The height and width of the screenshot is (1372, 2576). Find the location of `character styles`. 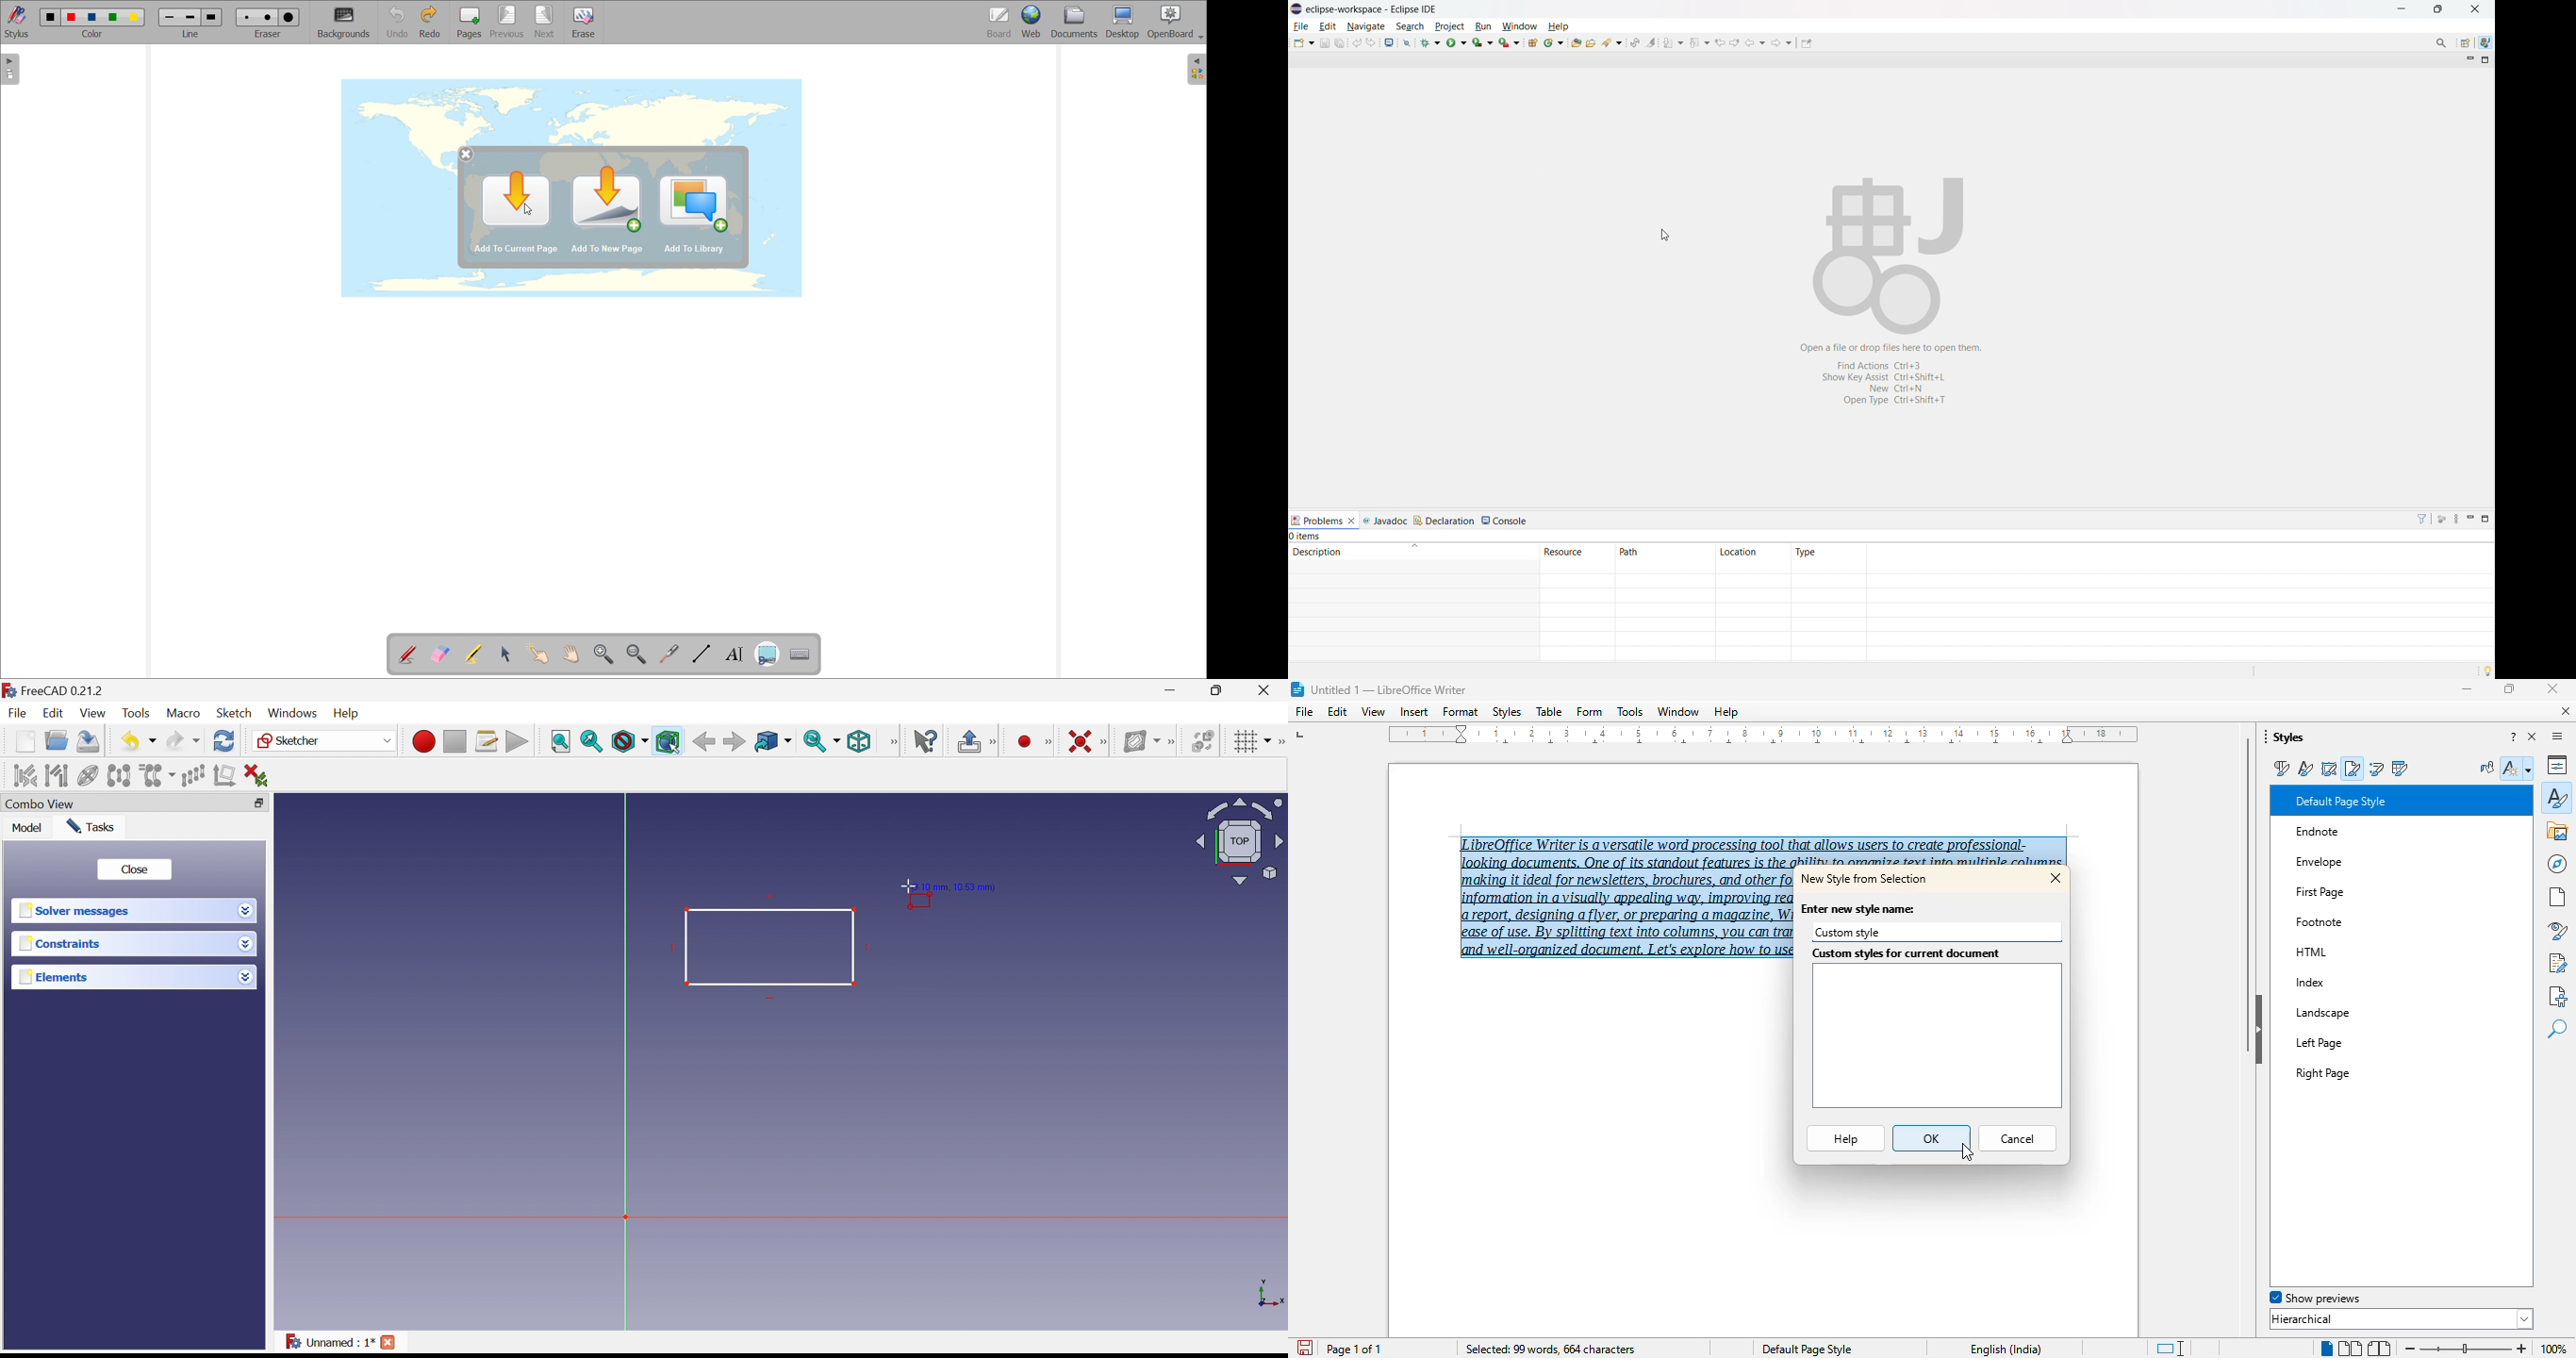

character styles is located at coordinates (2306, 769).